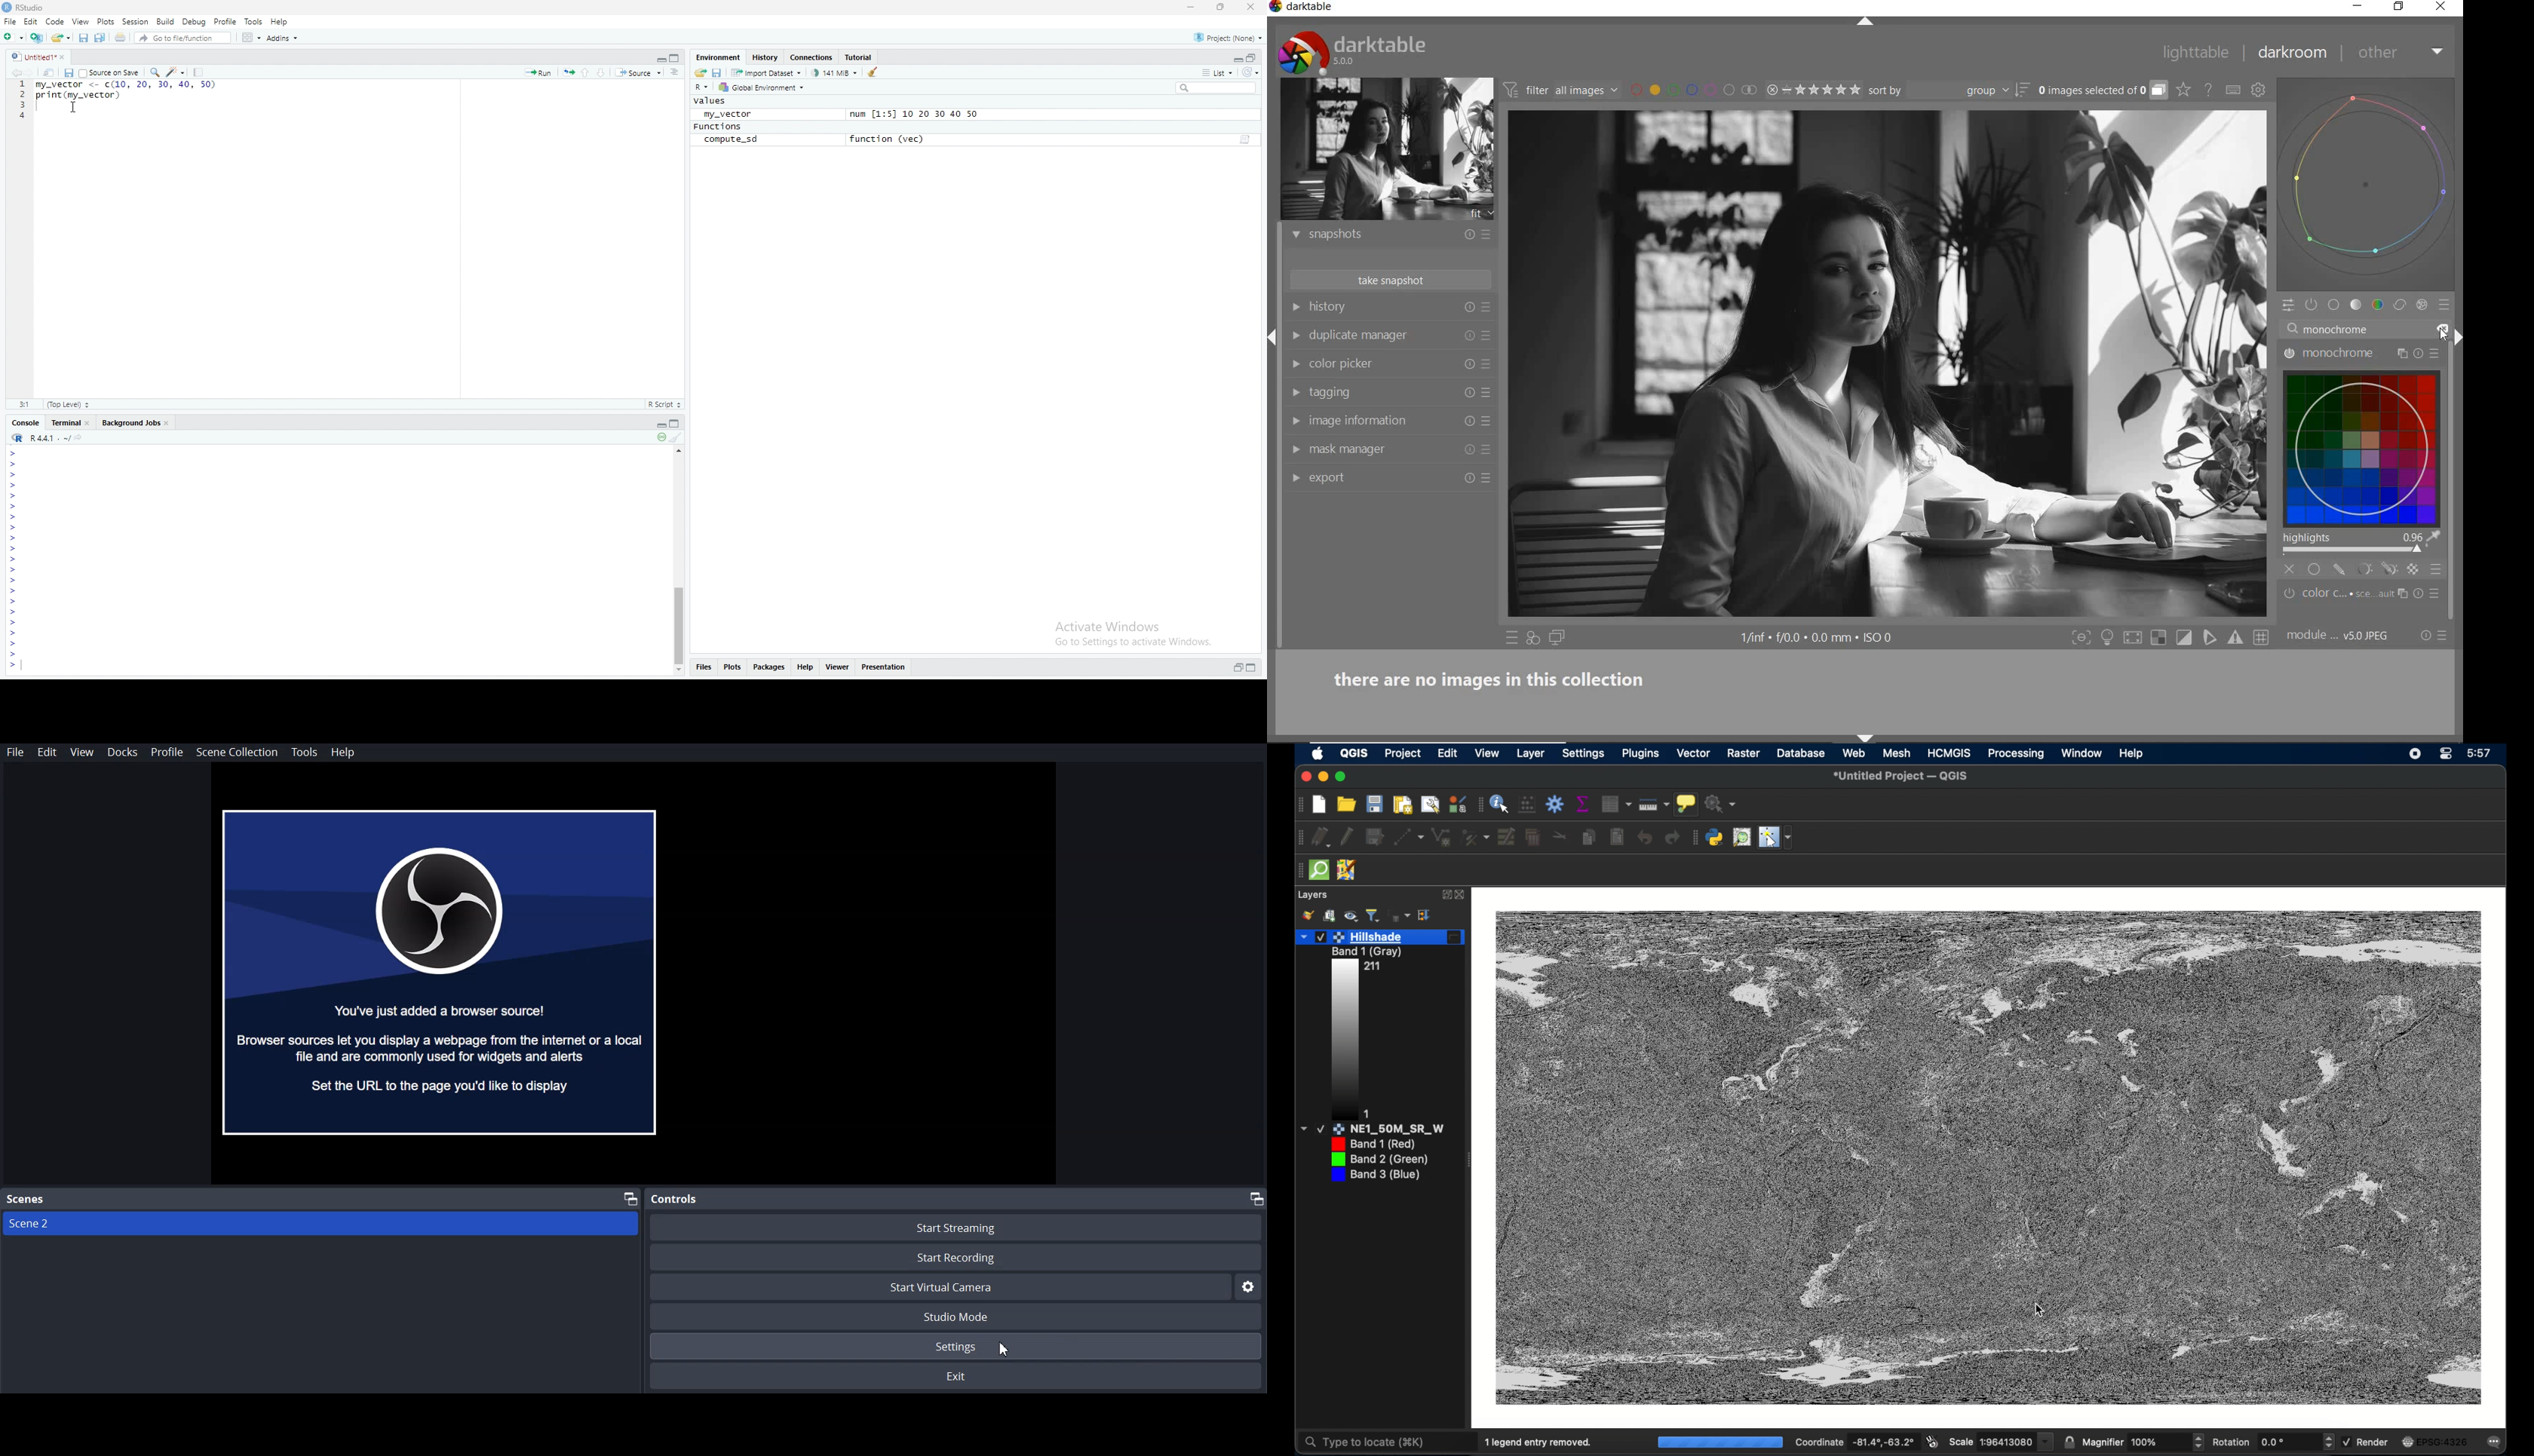 Image resolution: width=2548 pixels, height=1456 pixels. Describe the element at coordinates (2313, 306) in the screenshot. I see `show only active modules` at that location.